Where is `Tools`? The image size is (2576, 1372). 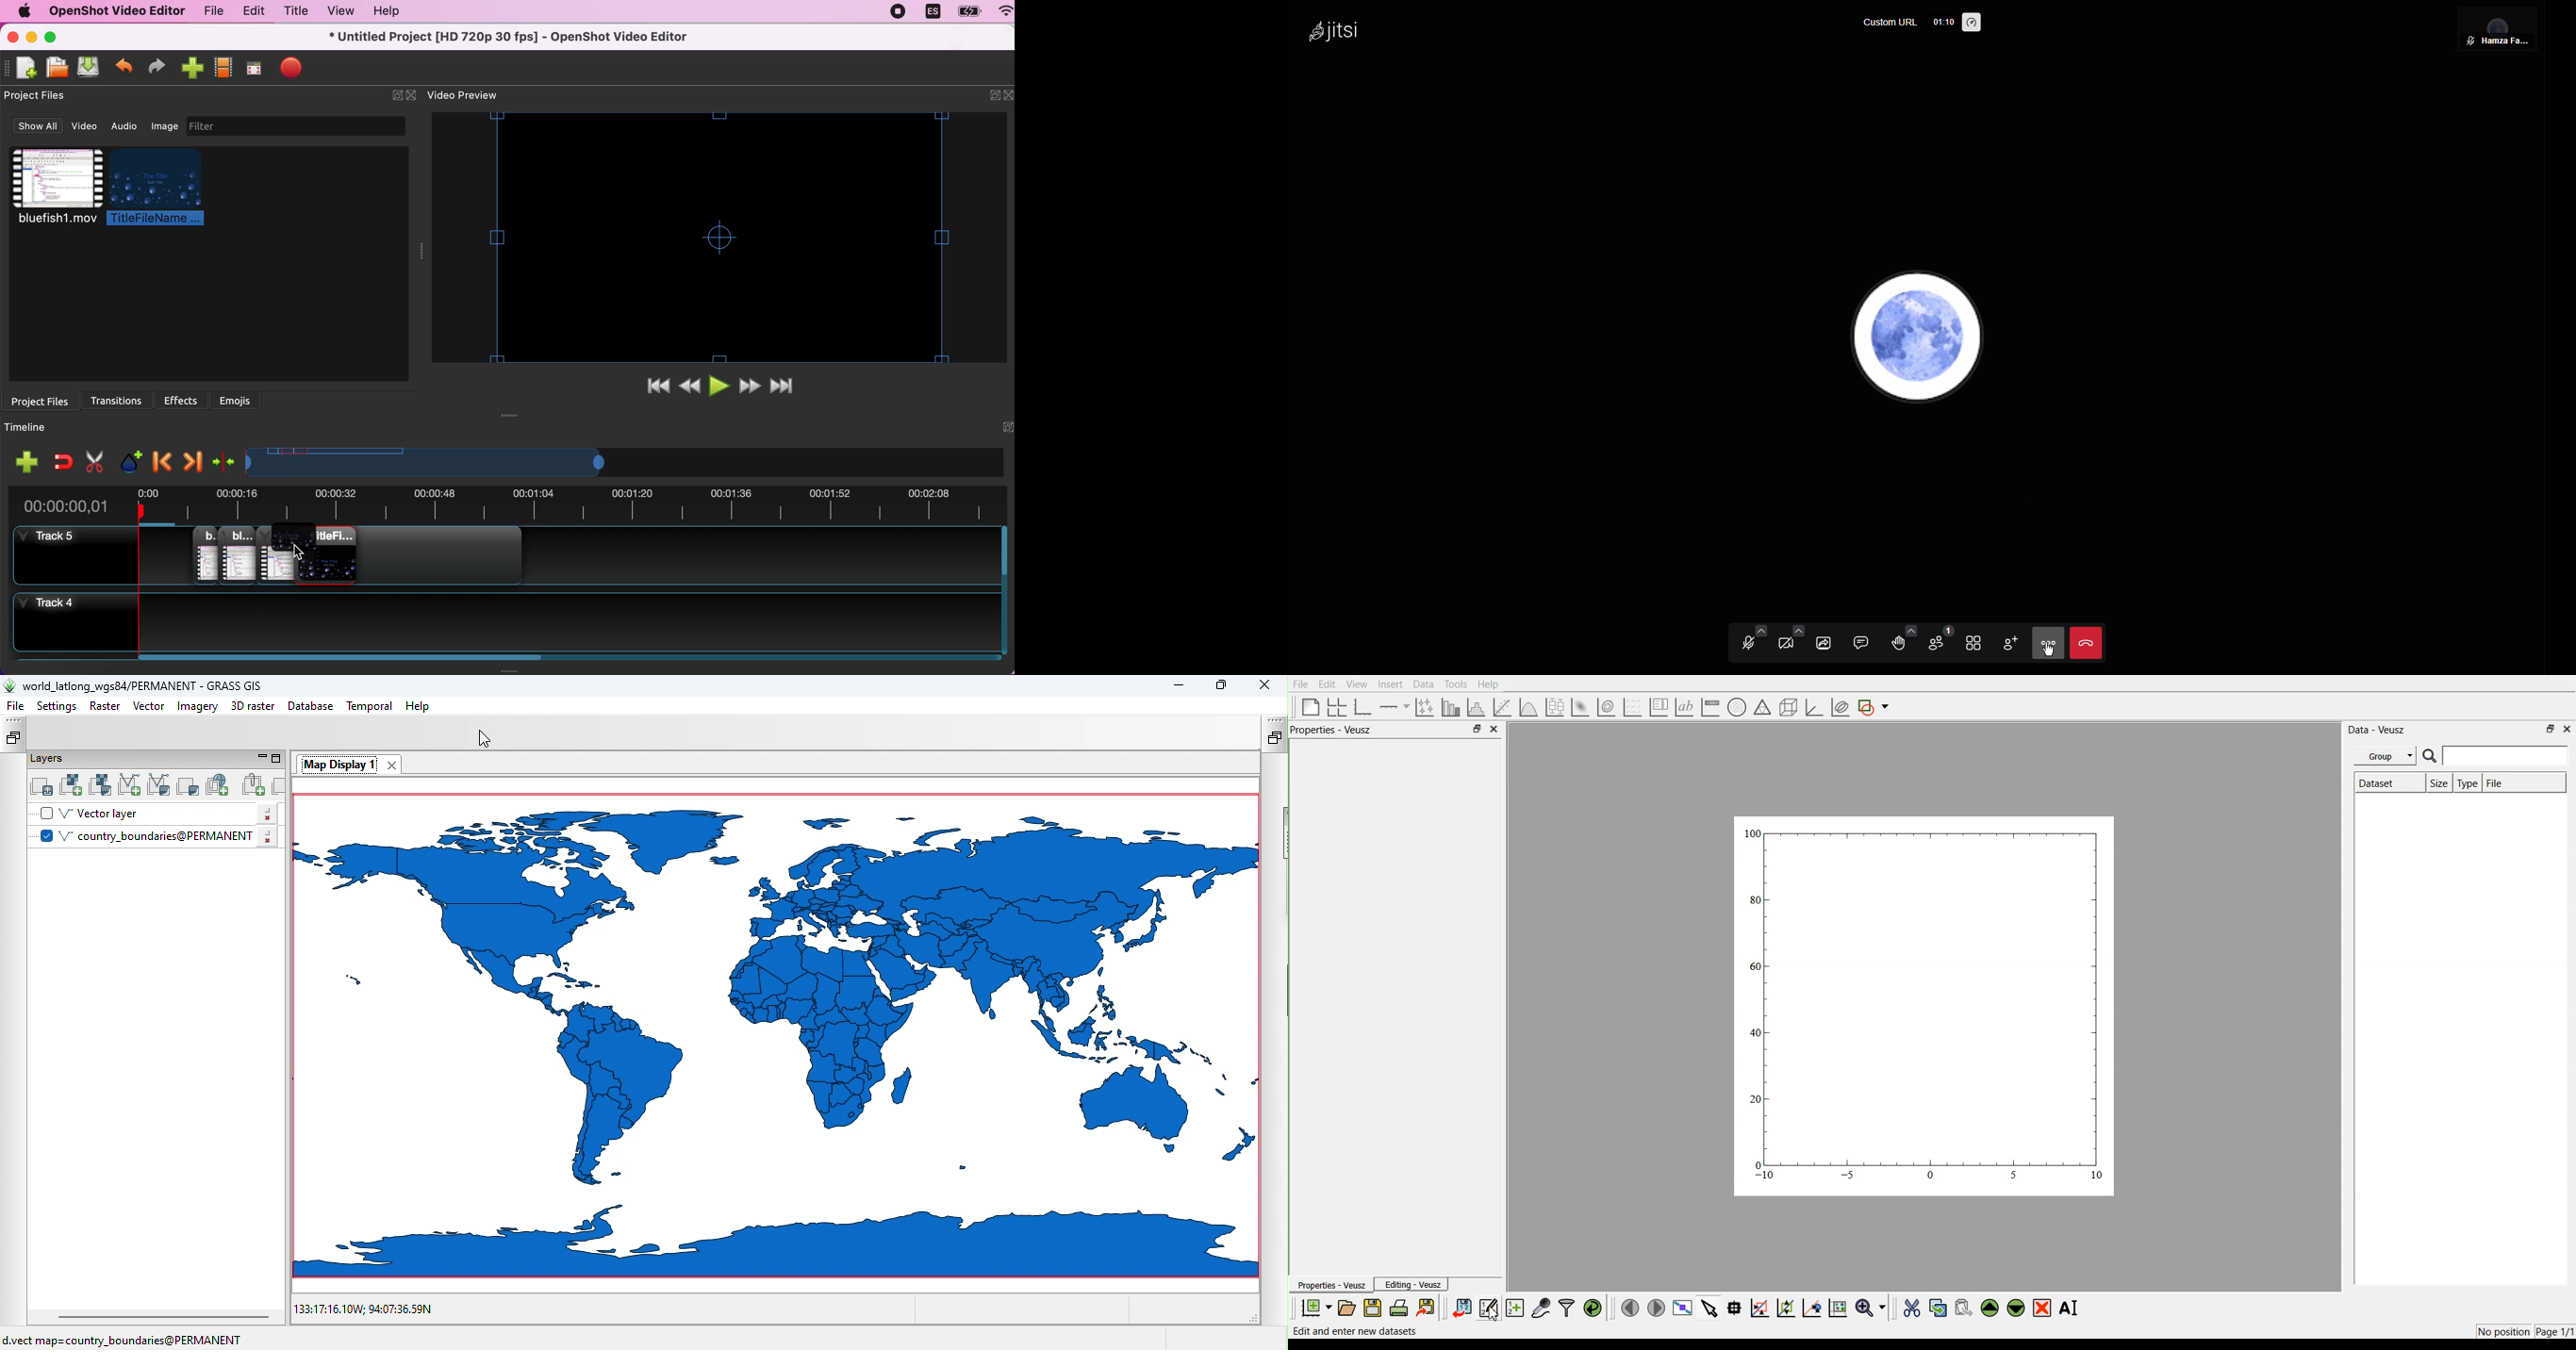
Tools is located at coordinates (1454, 684).